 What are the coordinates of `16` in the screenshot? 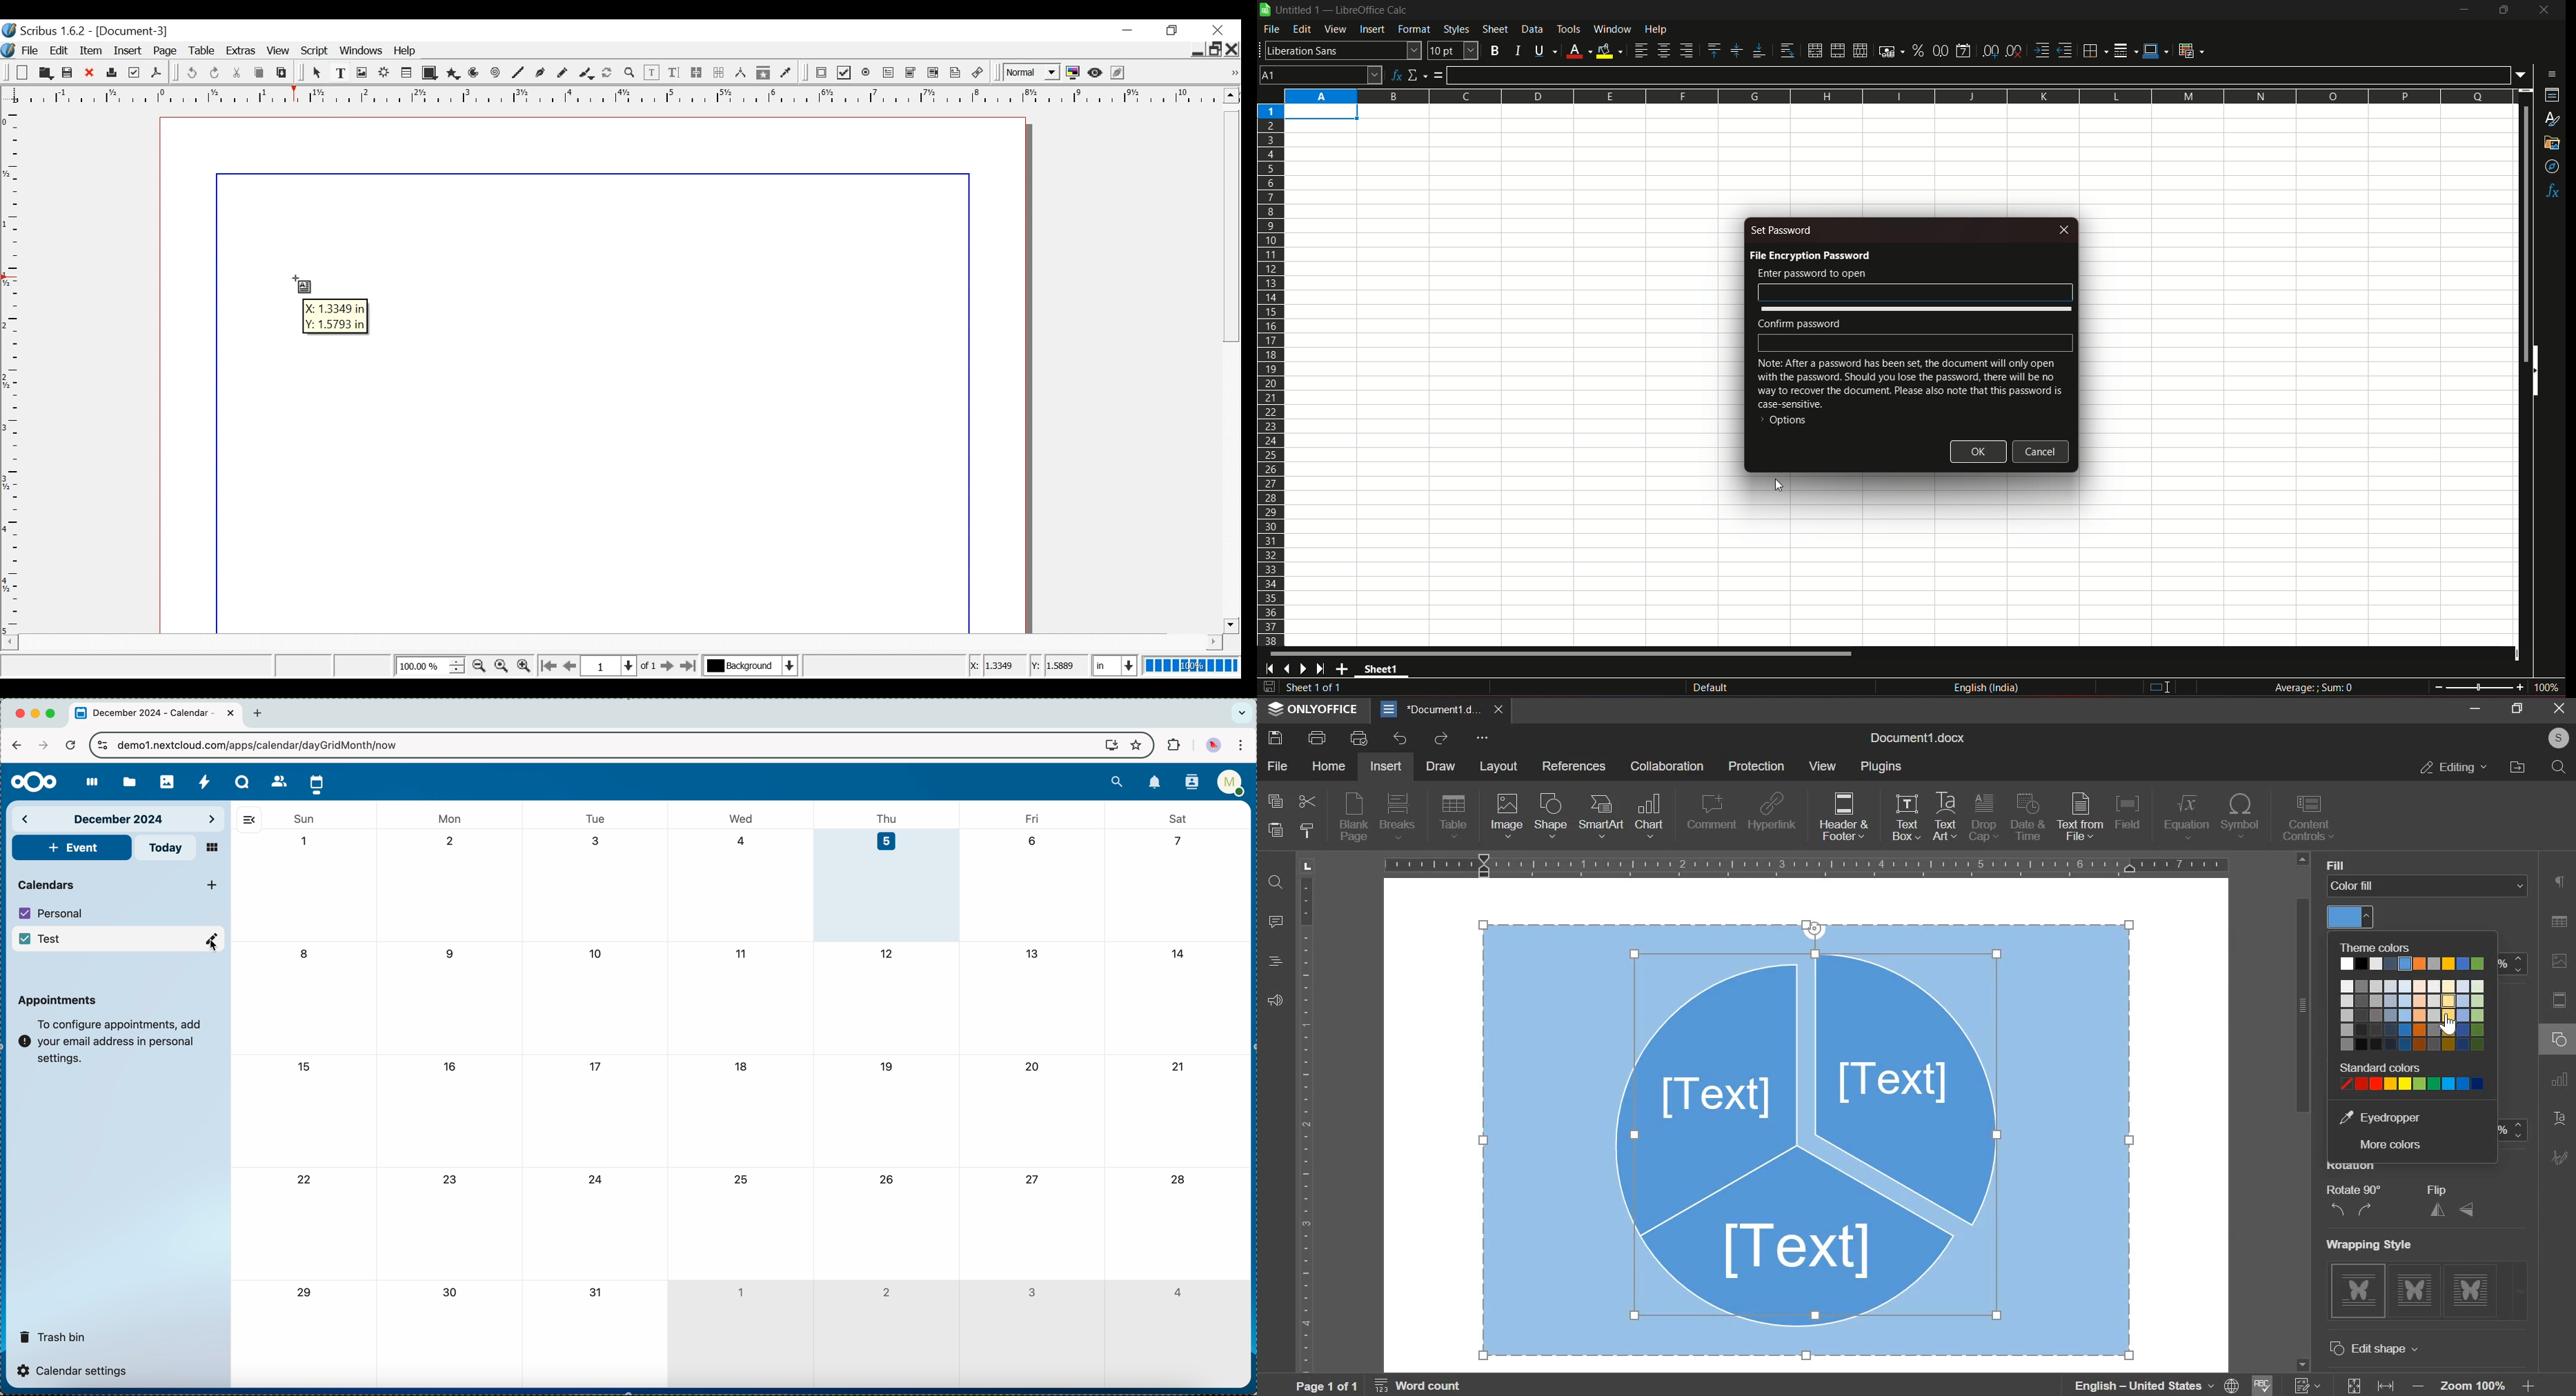 It's located at (450, 1066).